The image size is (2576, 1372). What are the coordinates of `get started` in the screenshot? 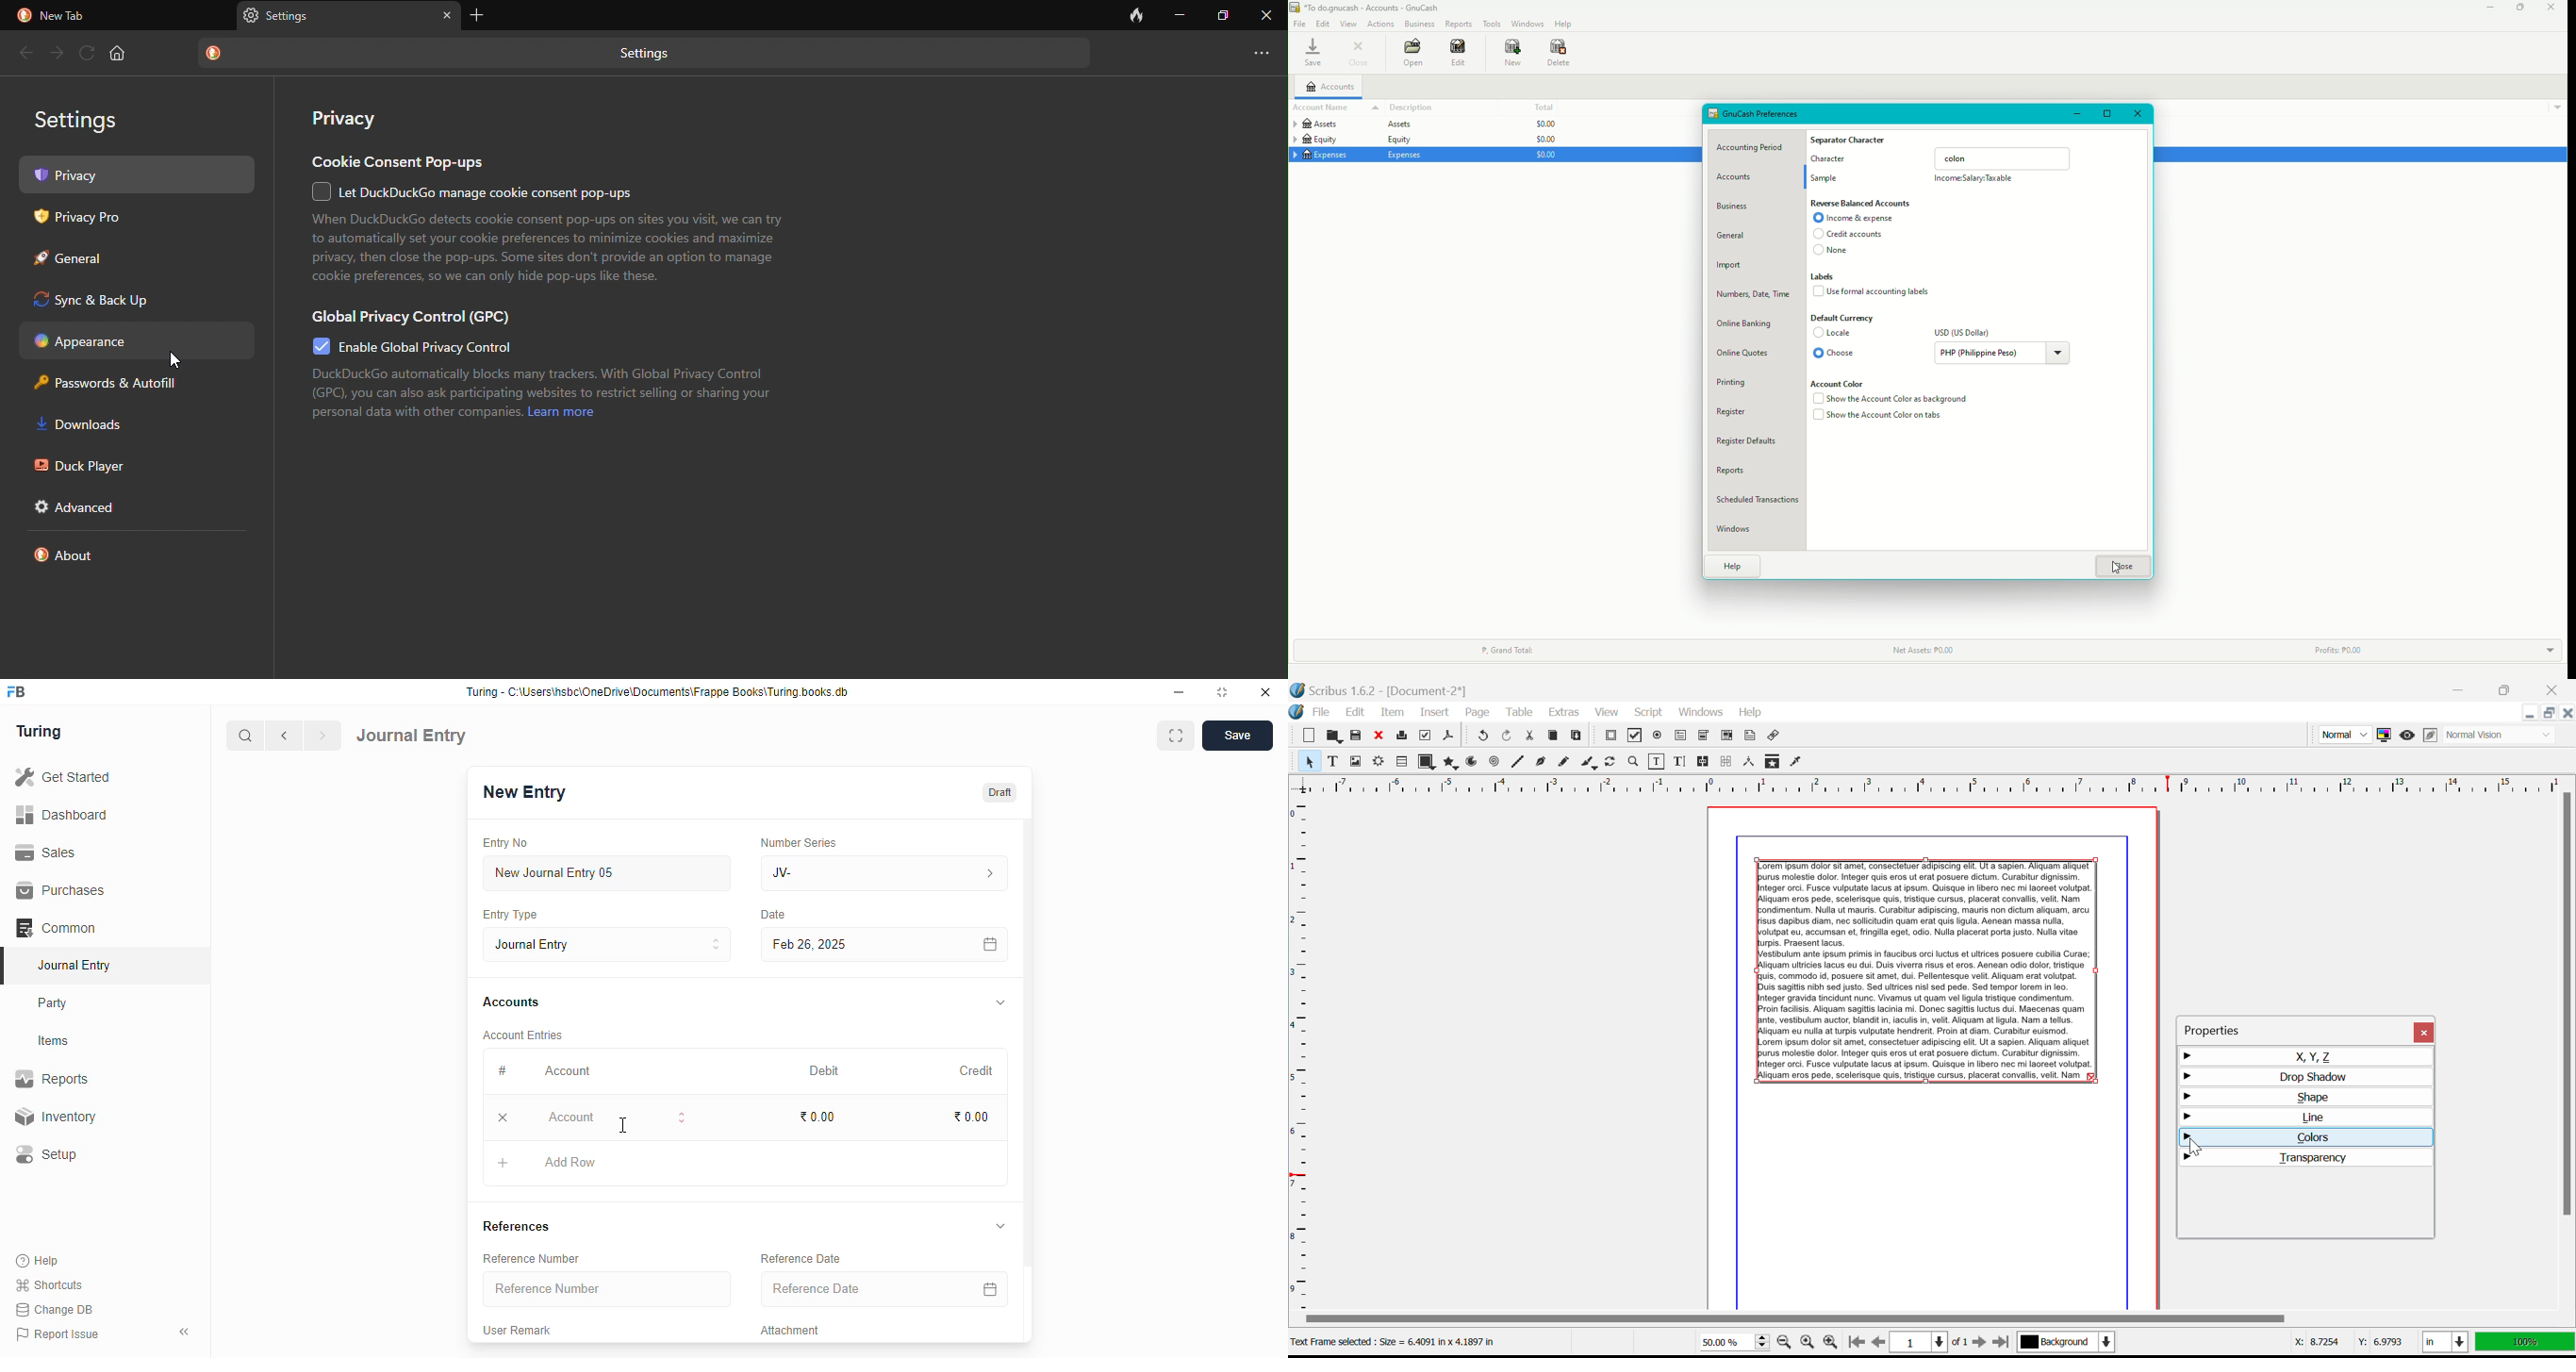 It's located at (64, 777).